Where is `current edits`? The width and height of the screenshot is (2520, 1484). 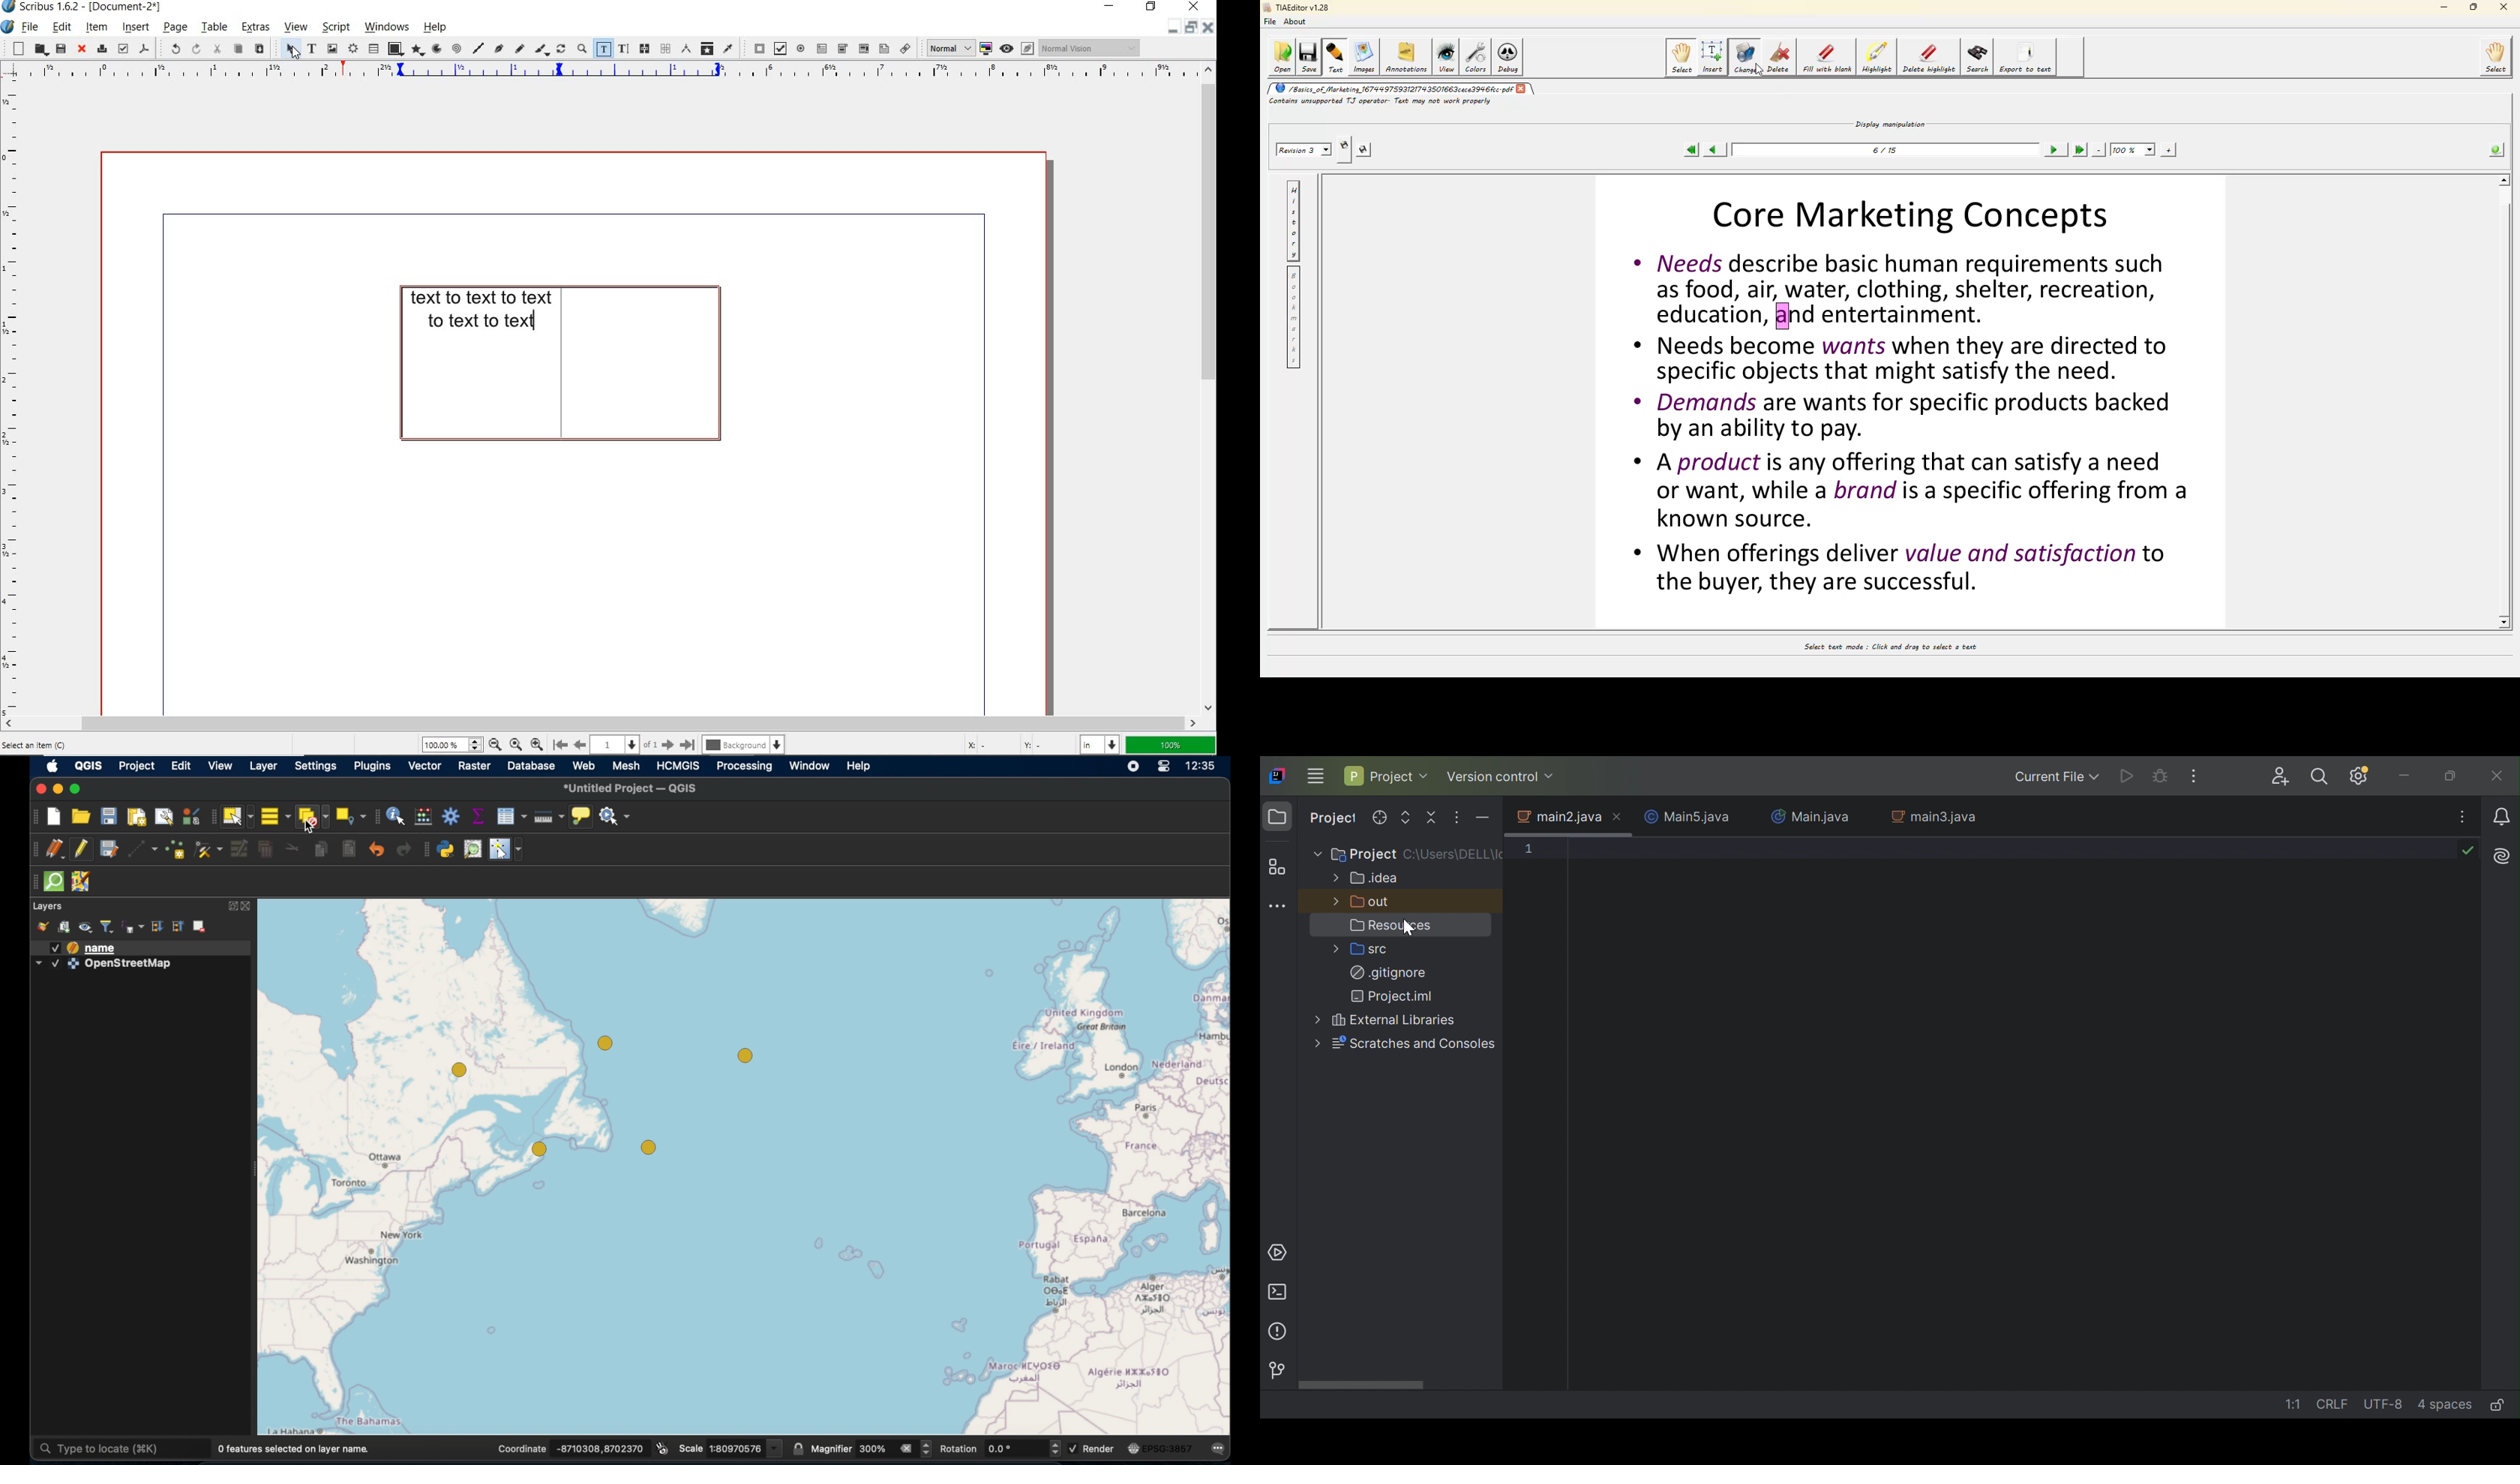
current edits is located at coordinates (55, 849).